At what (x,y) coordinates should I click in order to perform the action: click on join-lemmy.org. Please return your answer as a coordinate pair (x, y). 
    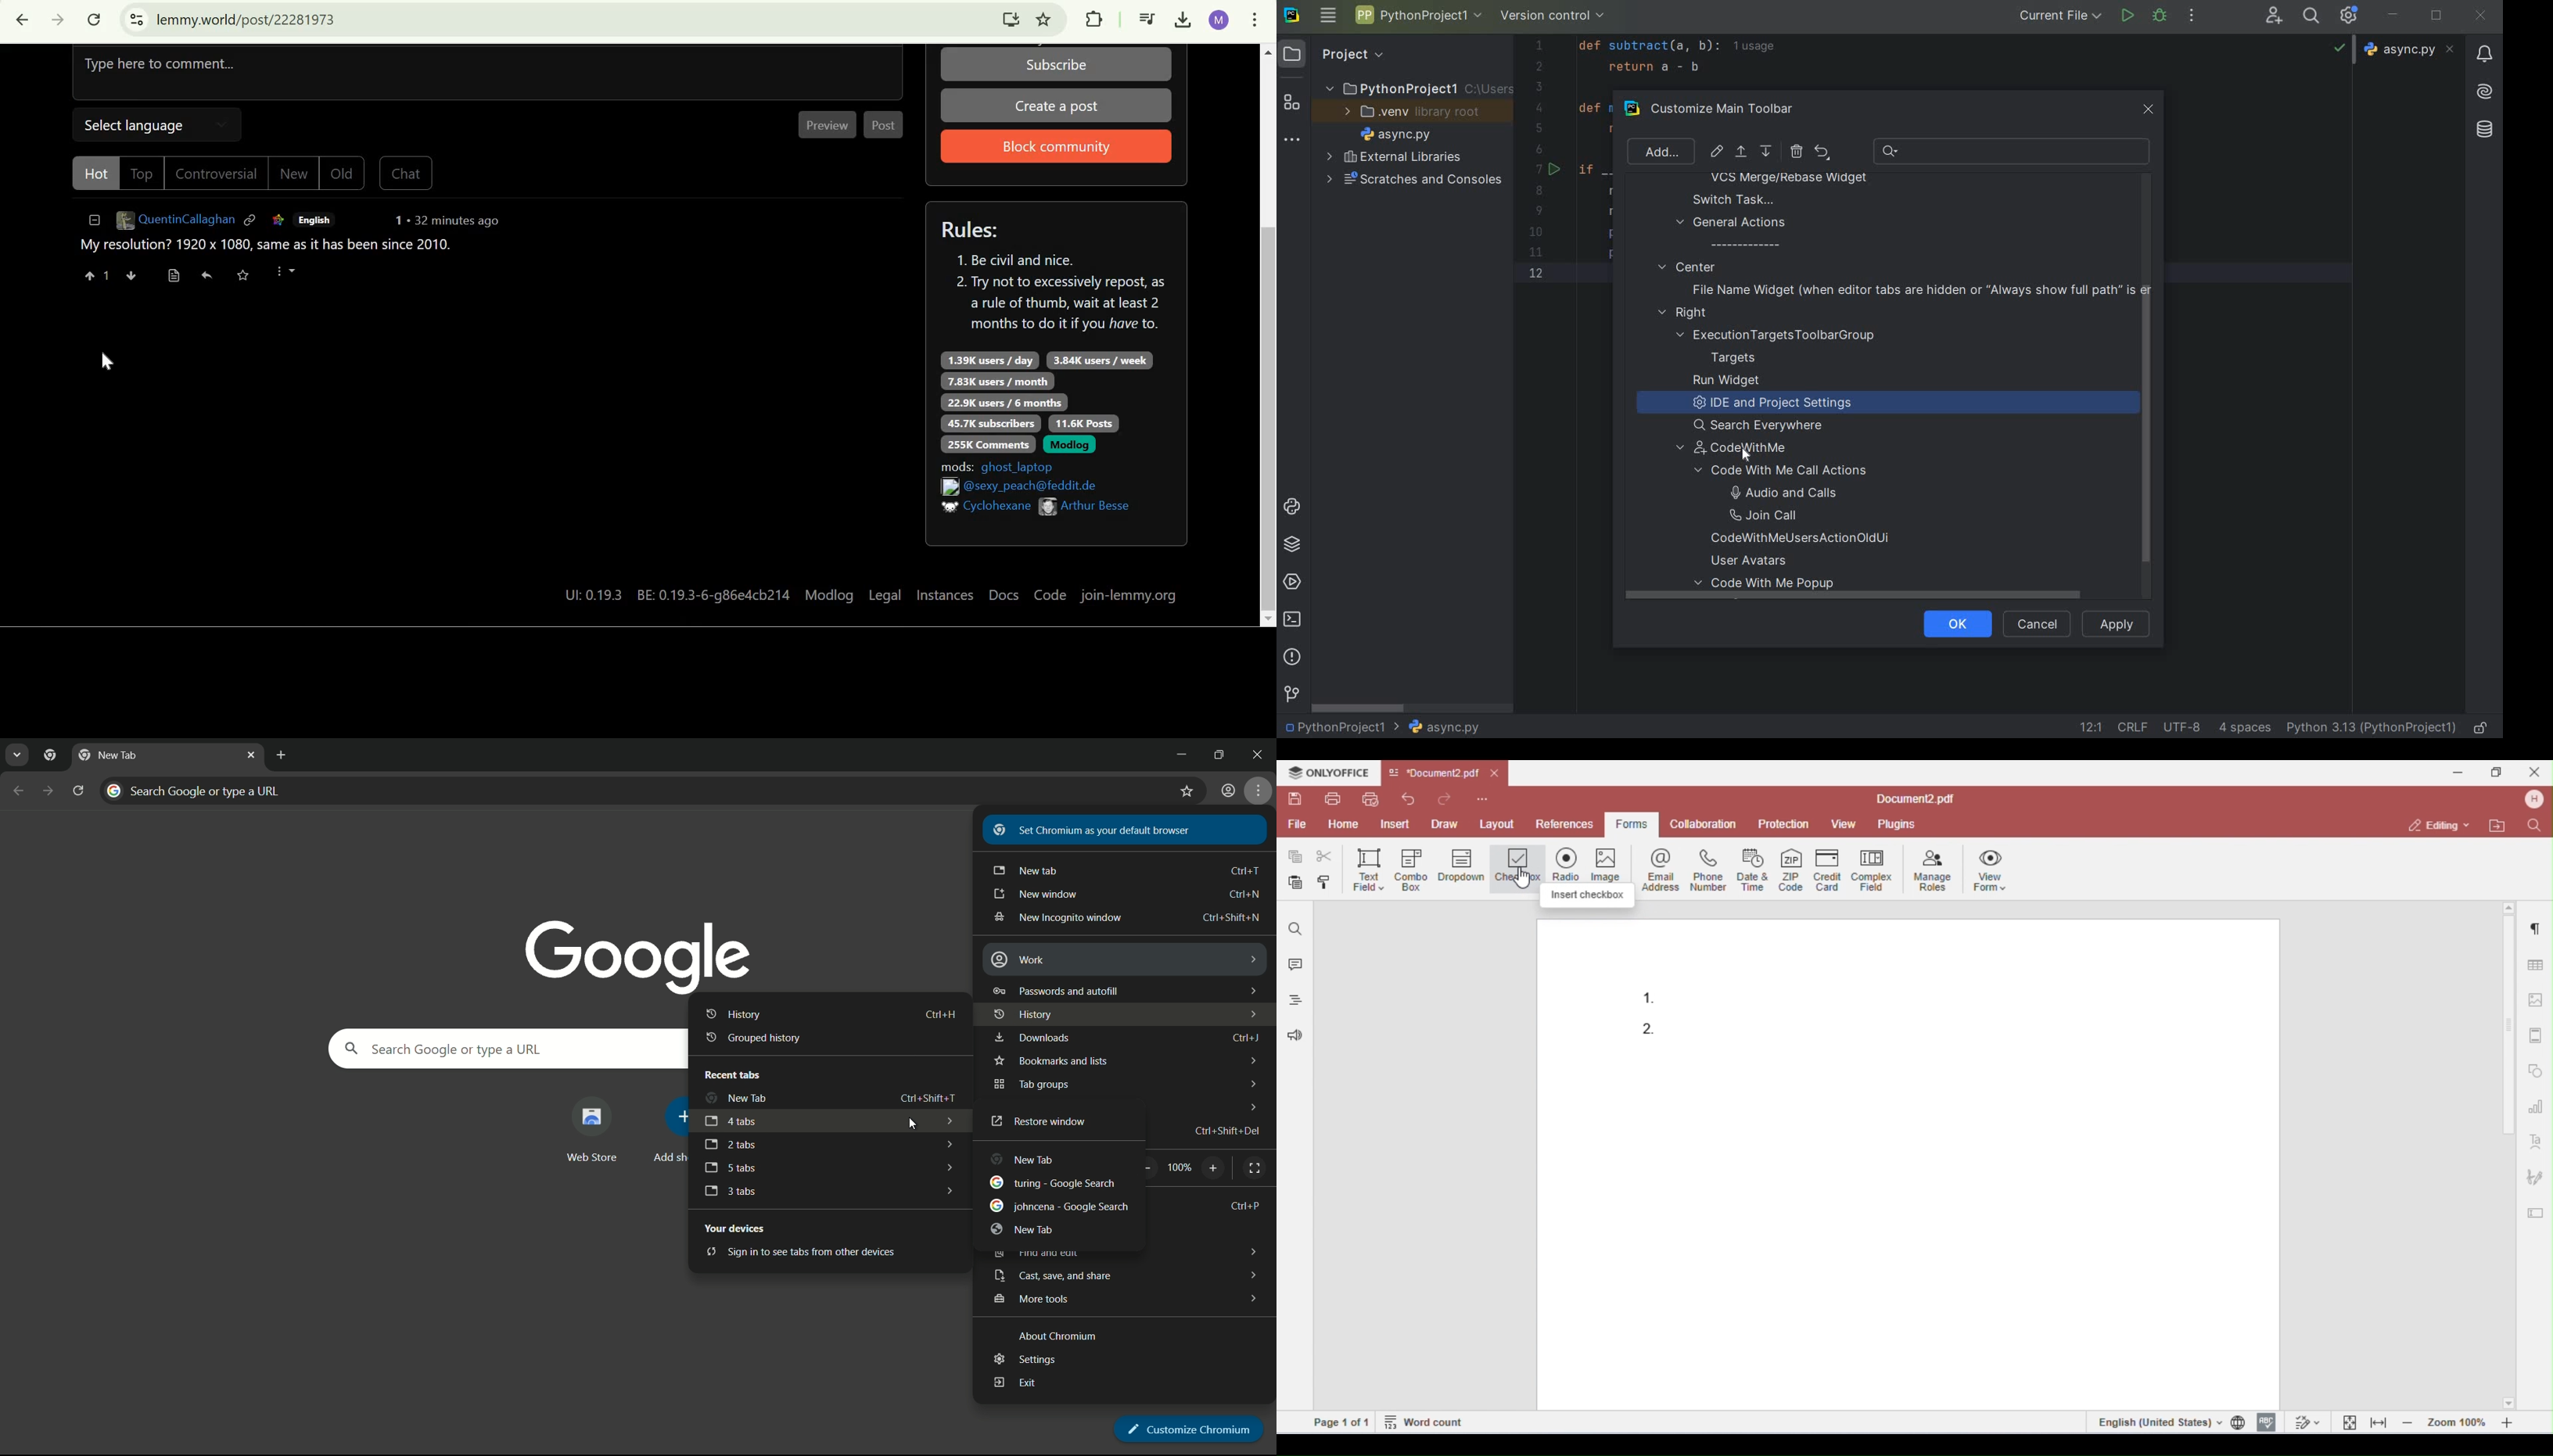
    Looking at the image, I should click on (1131, 596).